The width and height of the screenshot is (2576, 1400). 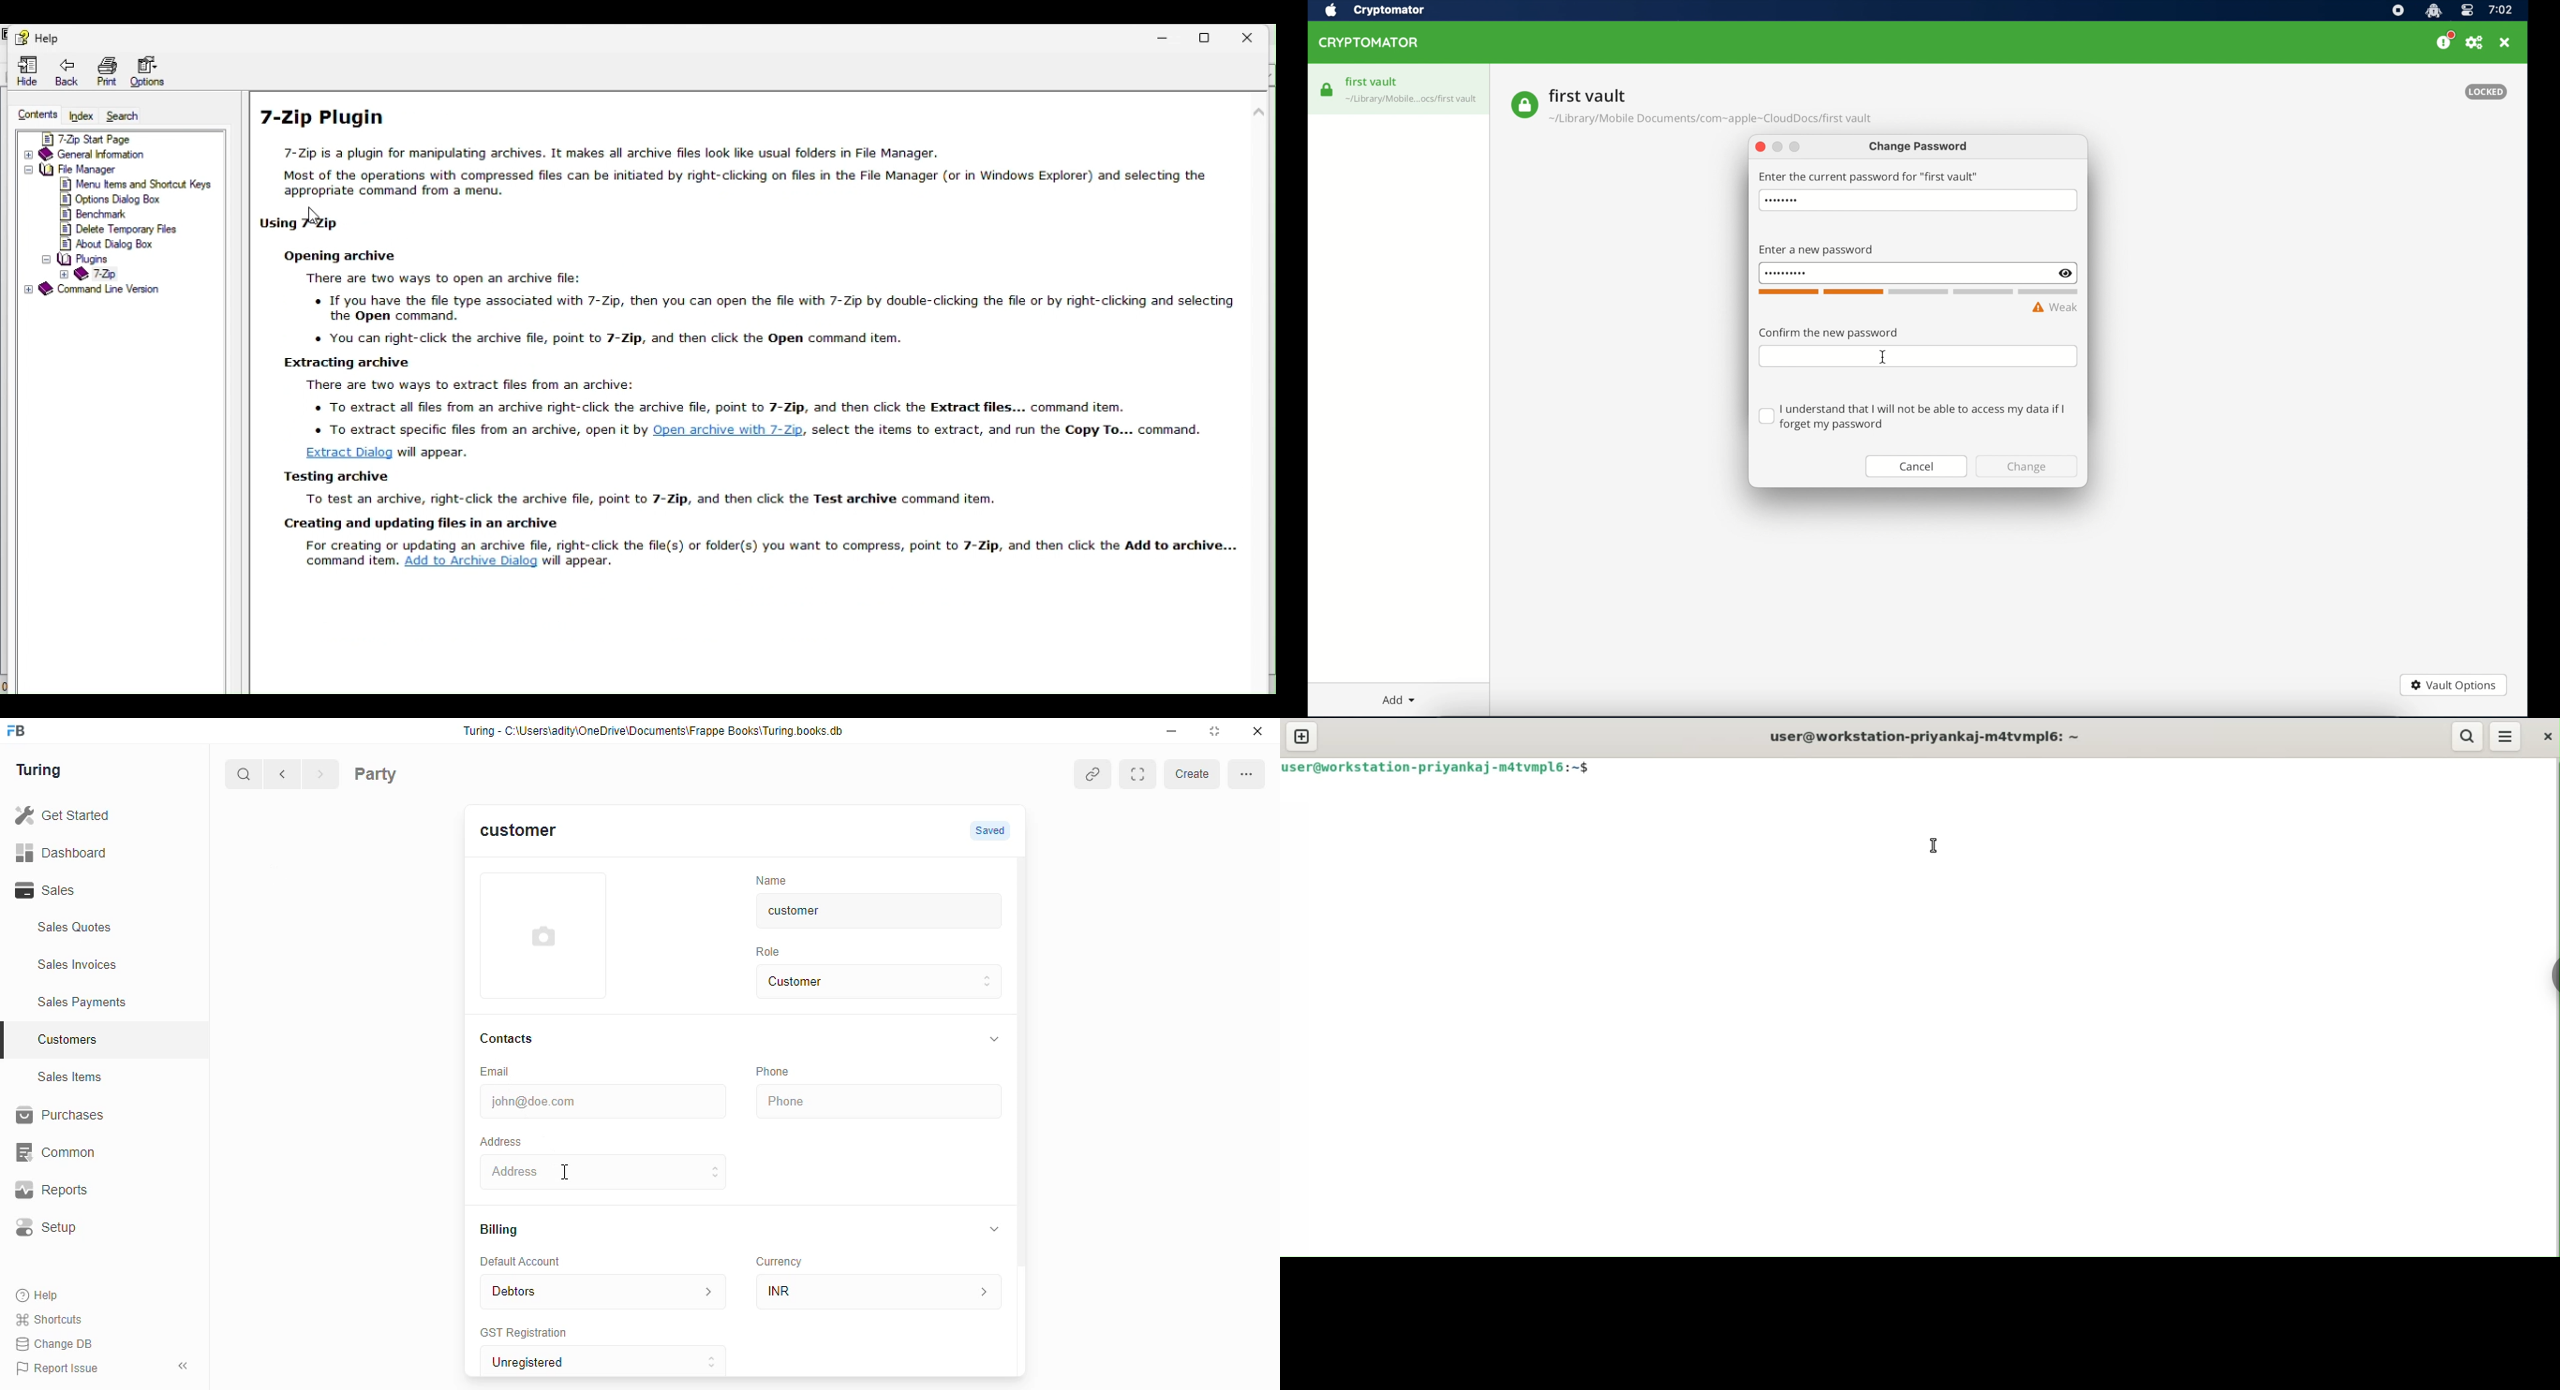 What do you see at coordinates (766, 546) in the screenshot?
I see `For creating or updating an archive file, right-click the file(s) or folder(s) you want to compress, point to 7-Zip, and then click the Add to archive...
command item. Add to Archive Dialog will appear.` at bounding box center [766, 546].